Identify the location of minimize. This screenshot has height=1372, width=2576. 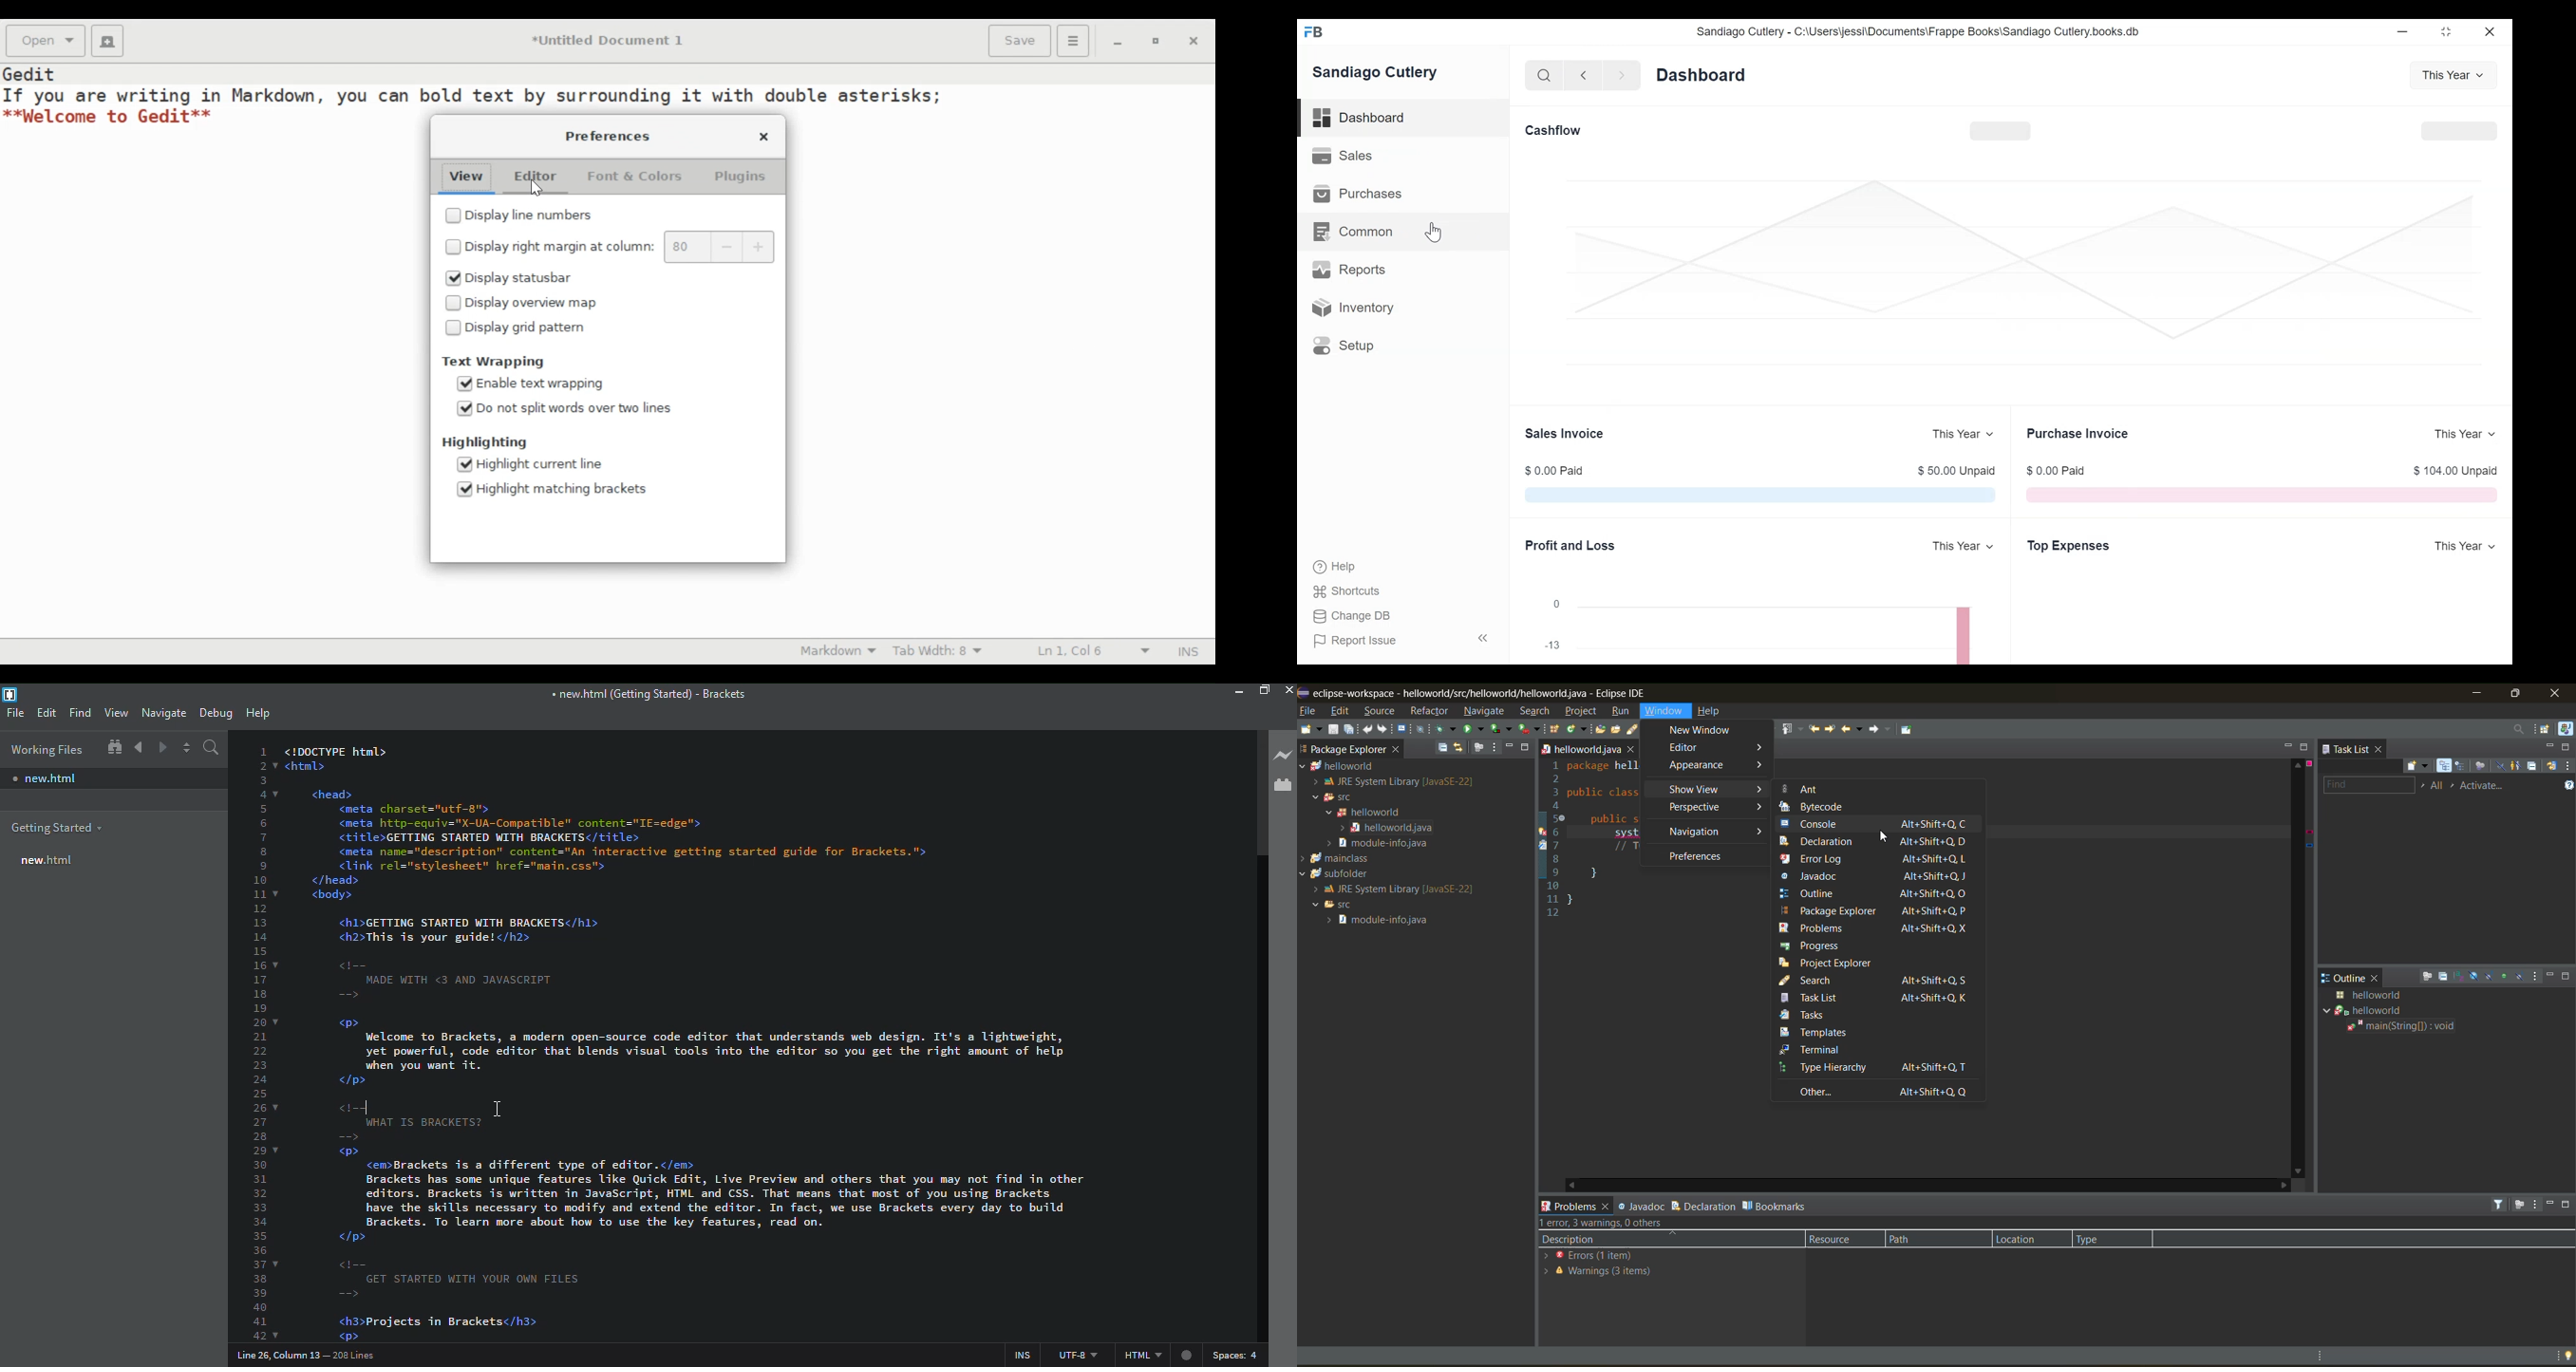
(2550, 746).